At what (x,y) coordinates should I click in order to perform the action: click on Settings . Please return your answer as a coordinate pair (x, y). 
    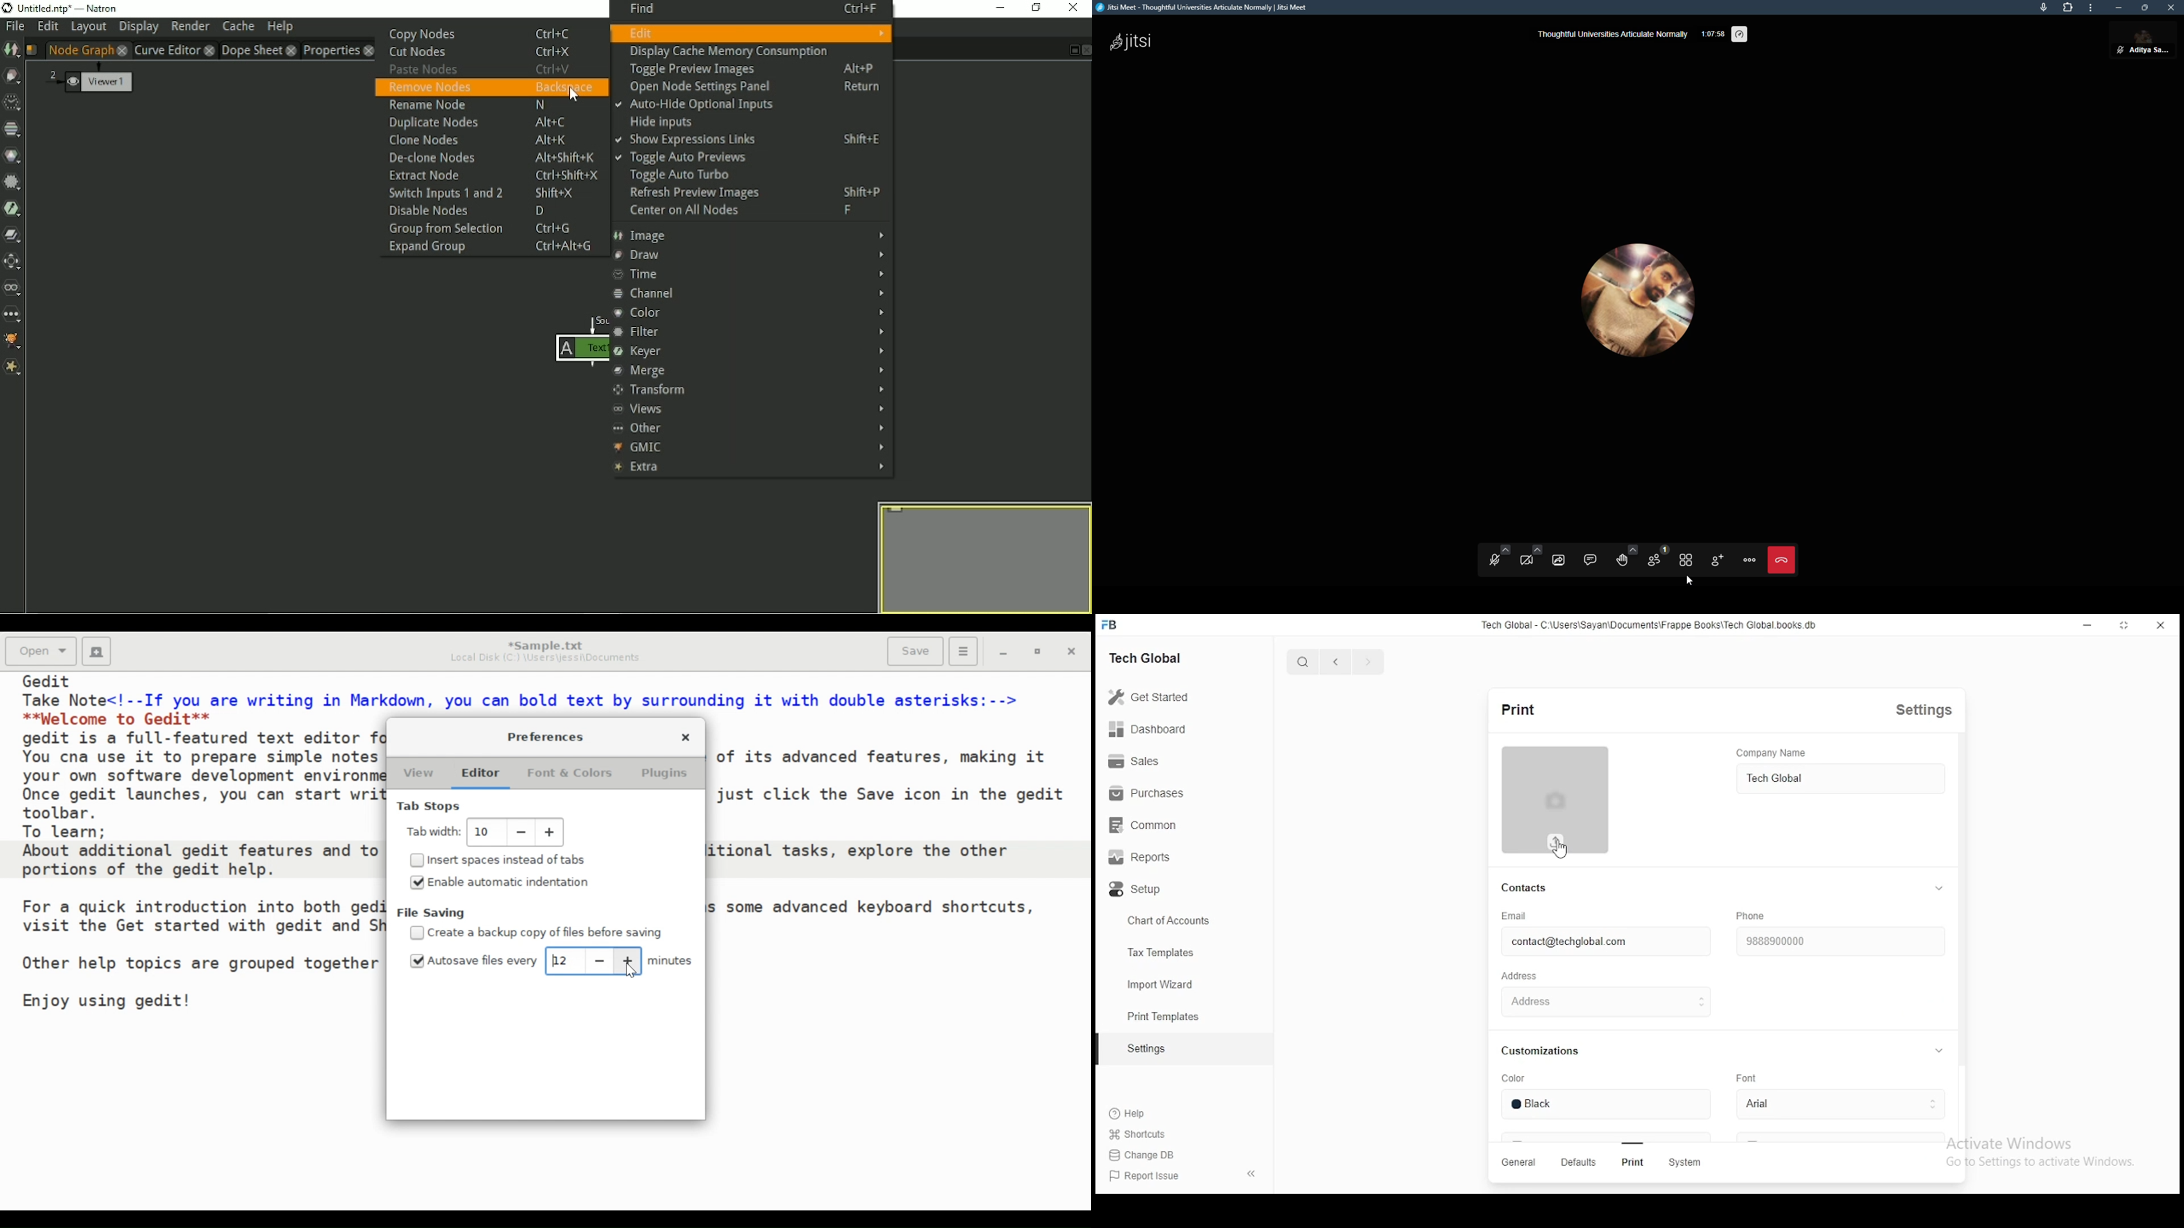
    Looking at the image, I should click on (1146, 1051).